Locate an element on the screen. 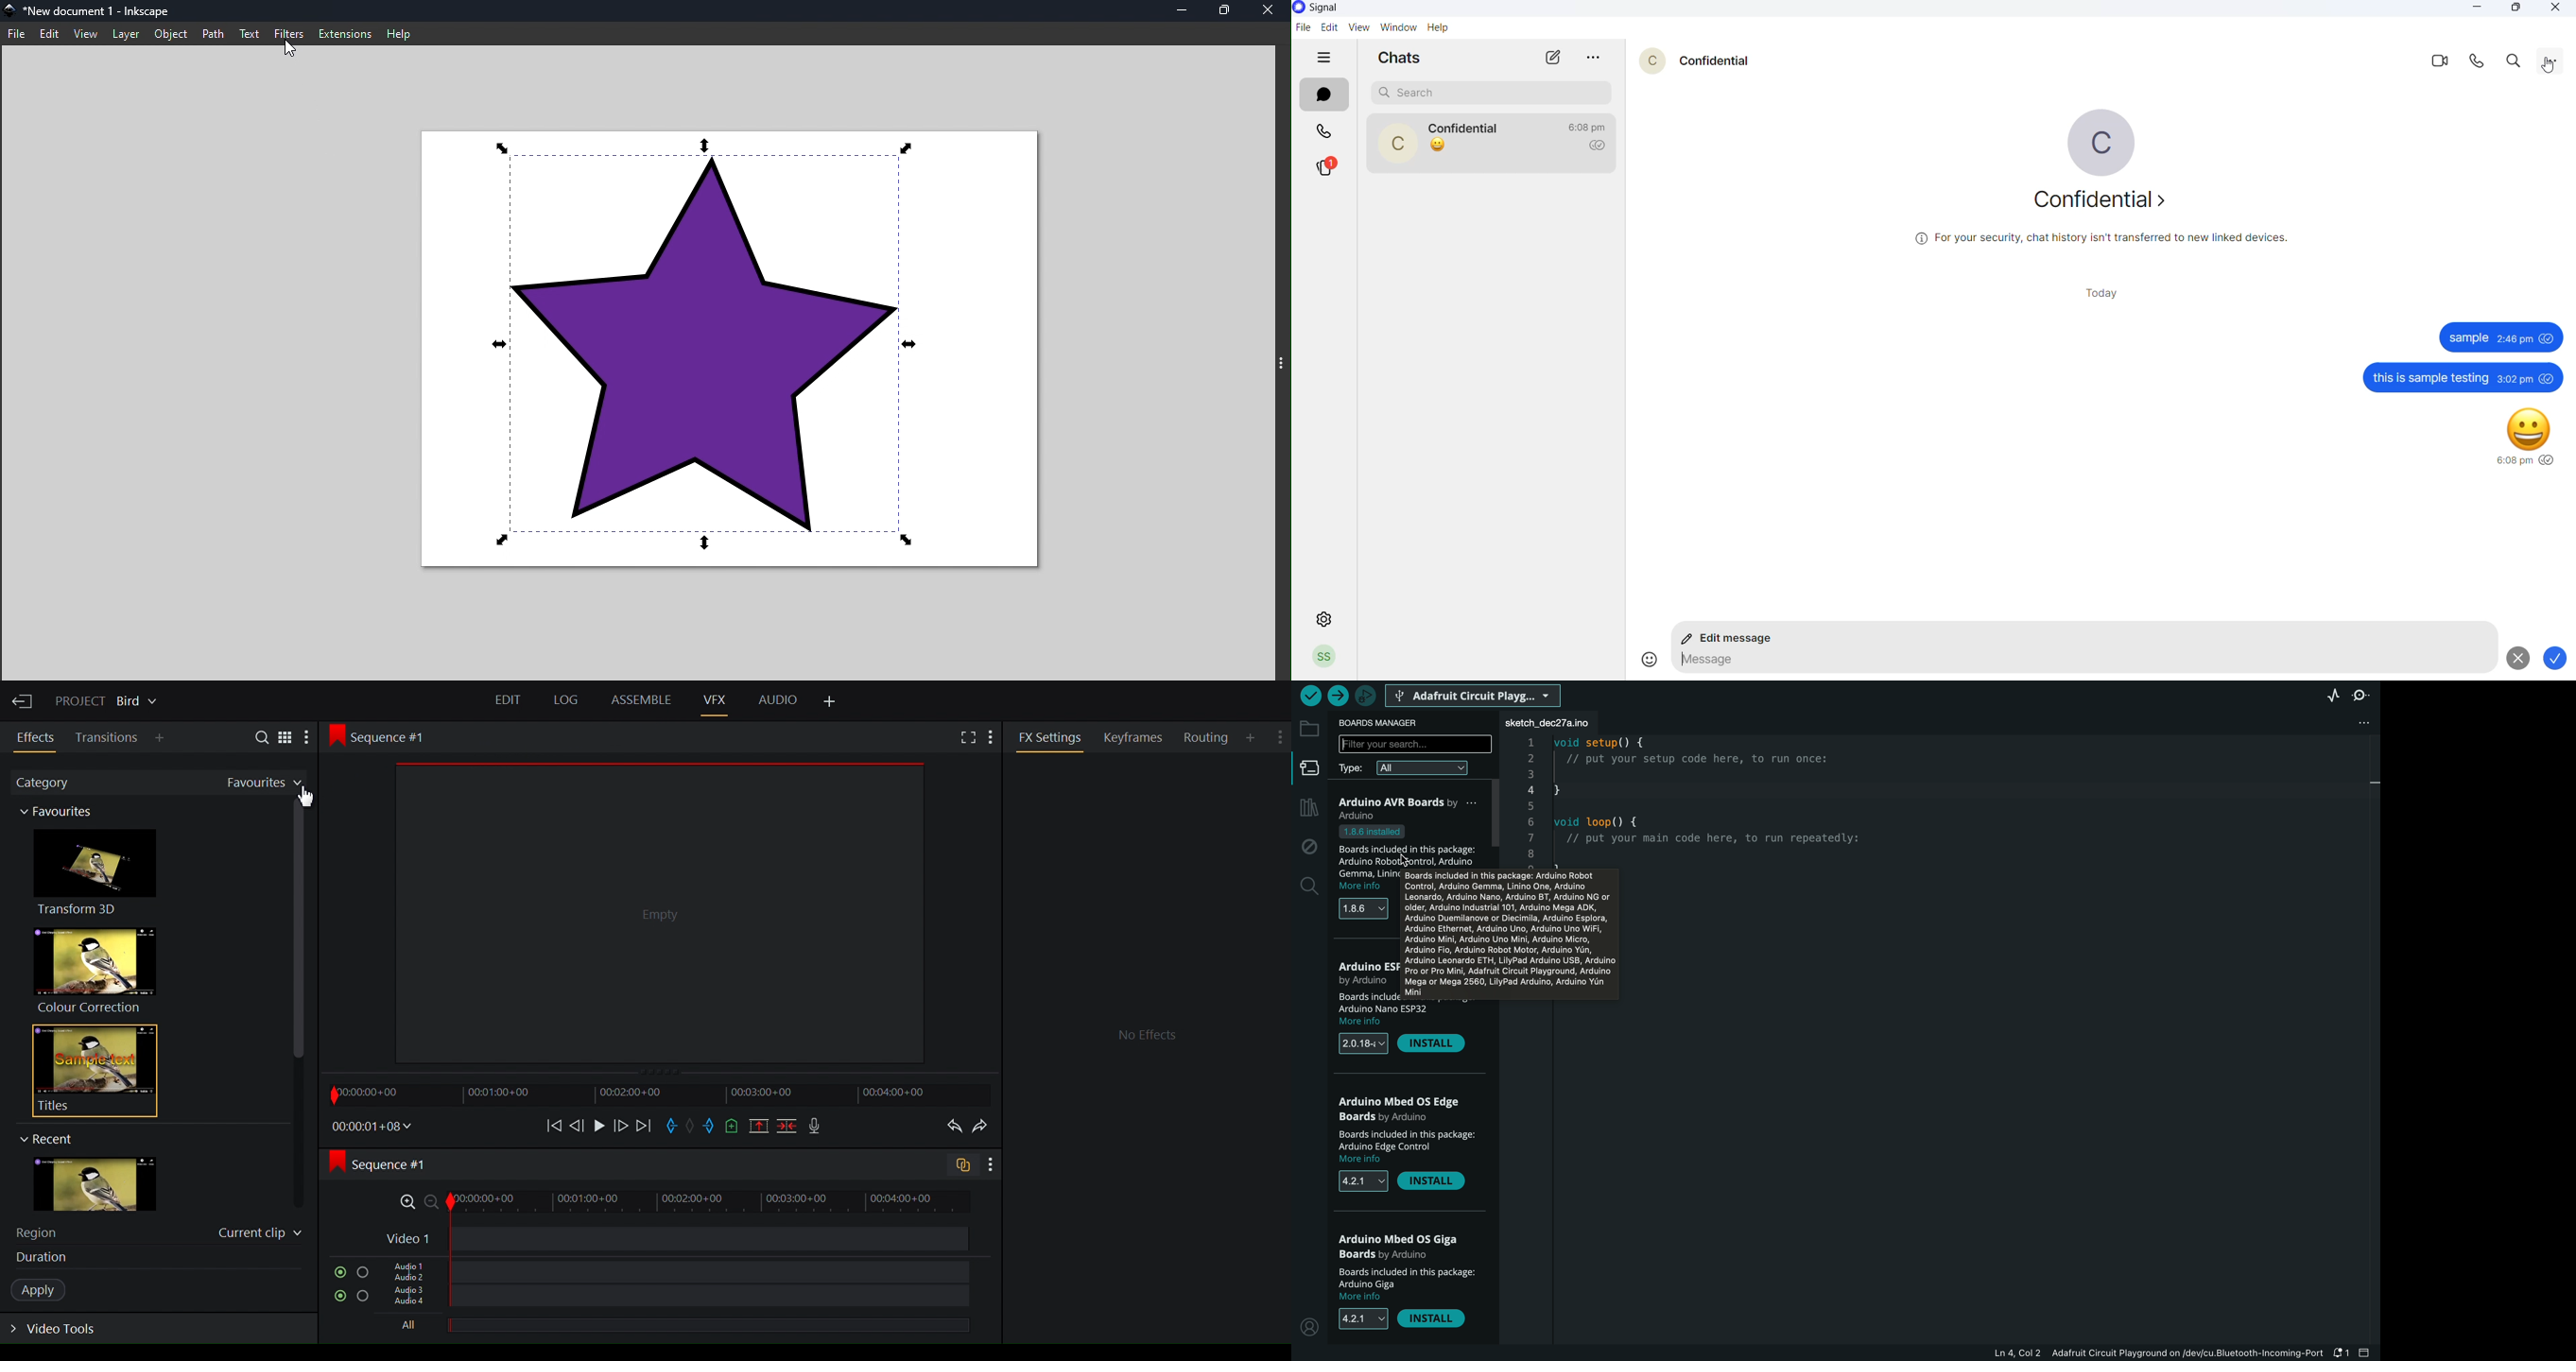  chats heading is located at coordinates (1404, 60).